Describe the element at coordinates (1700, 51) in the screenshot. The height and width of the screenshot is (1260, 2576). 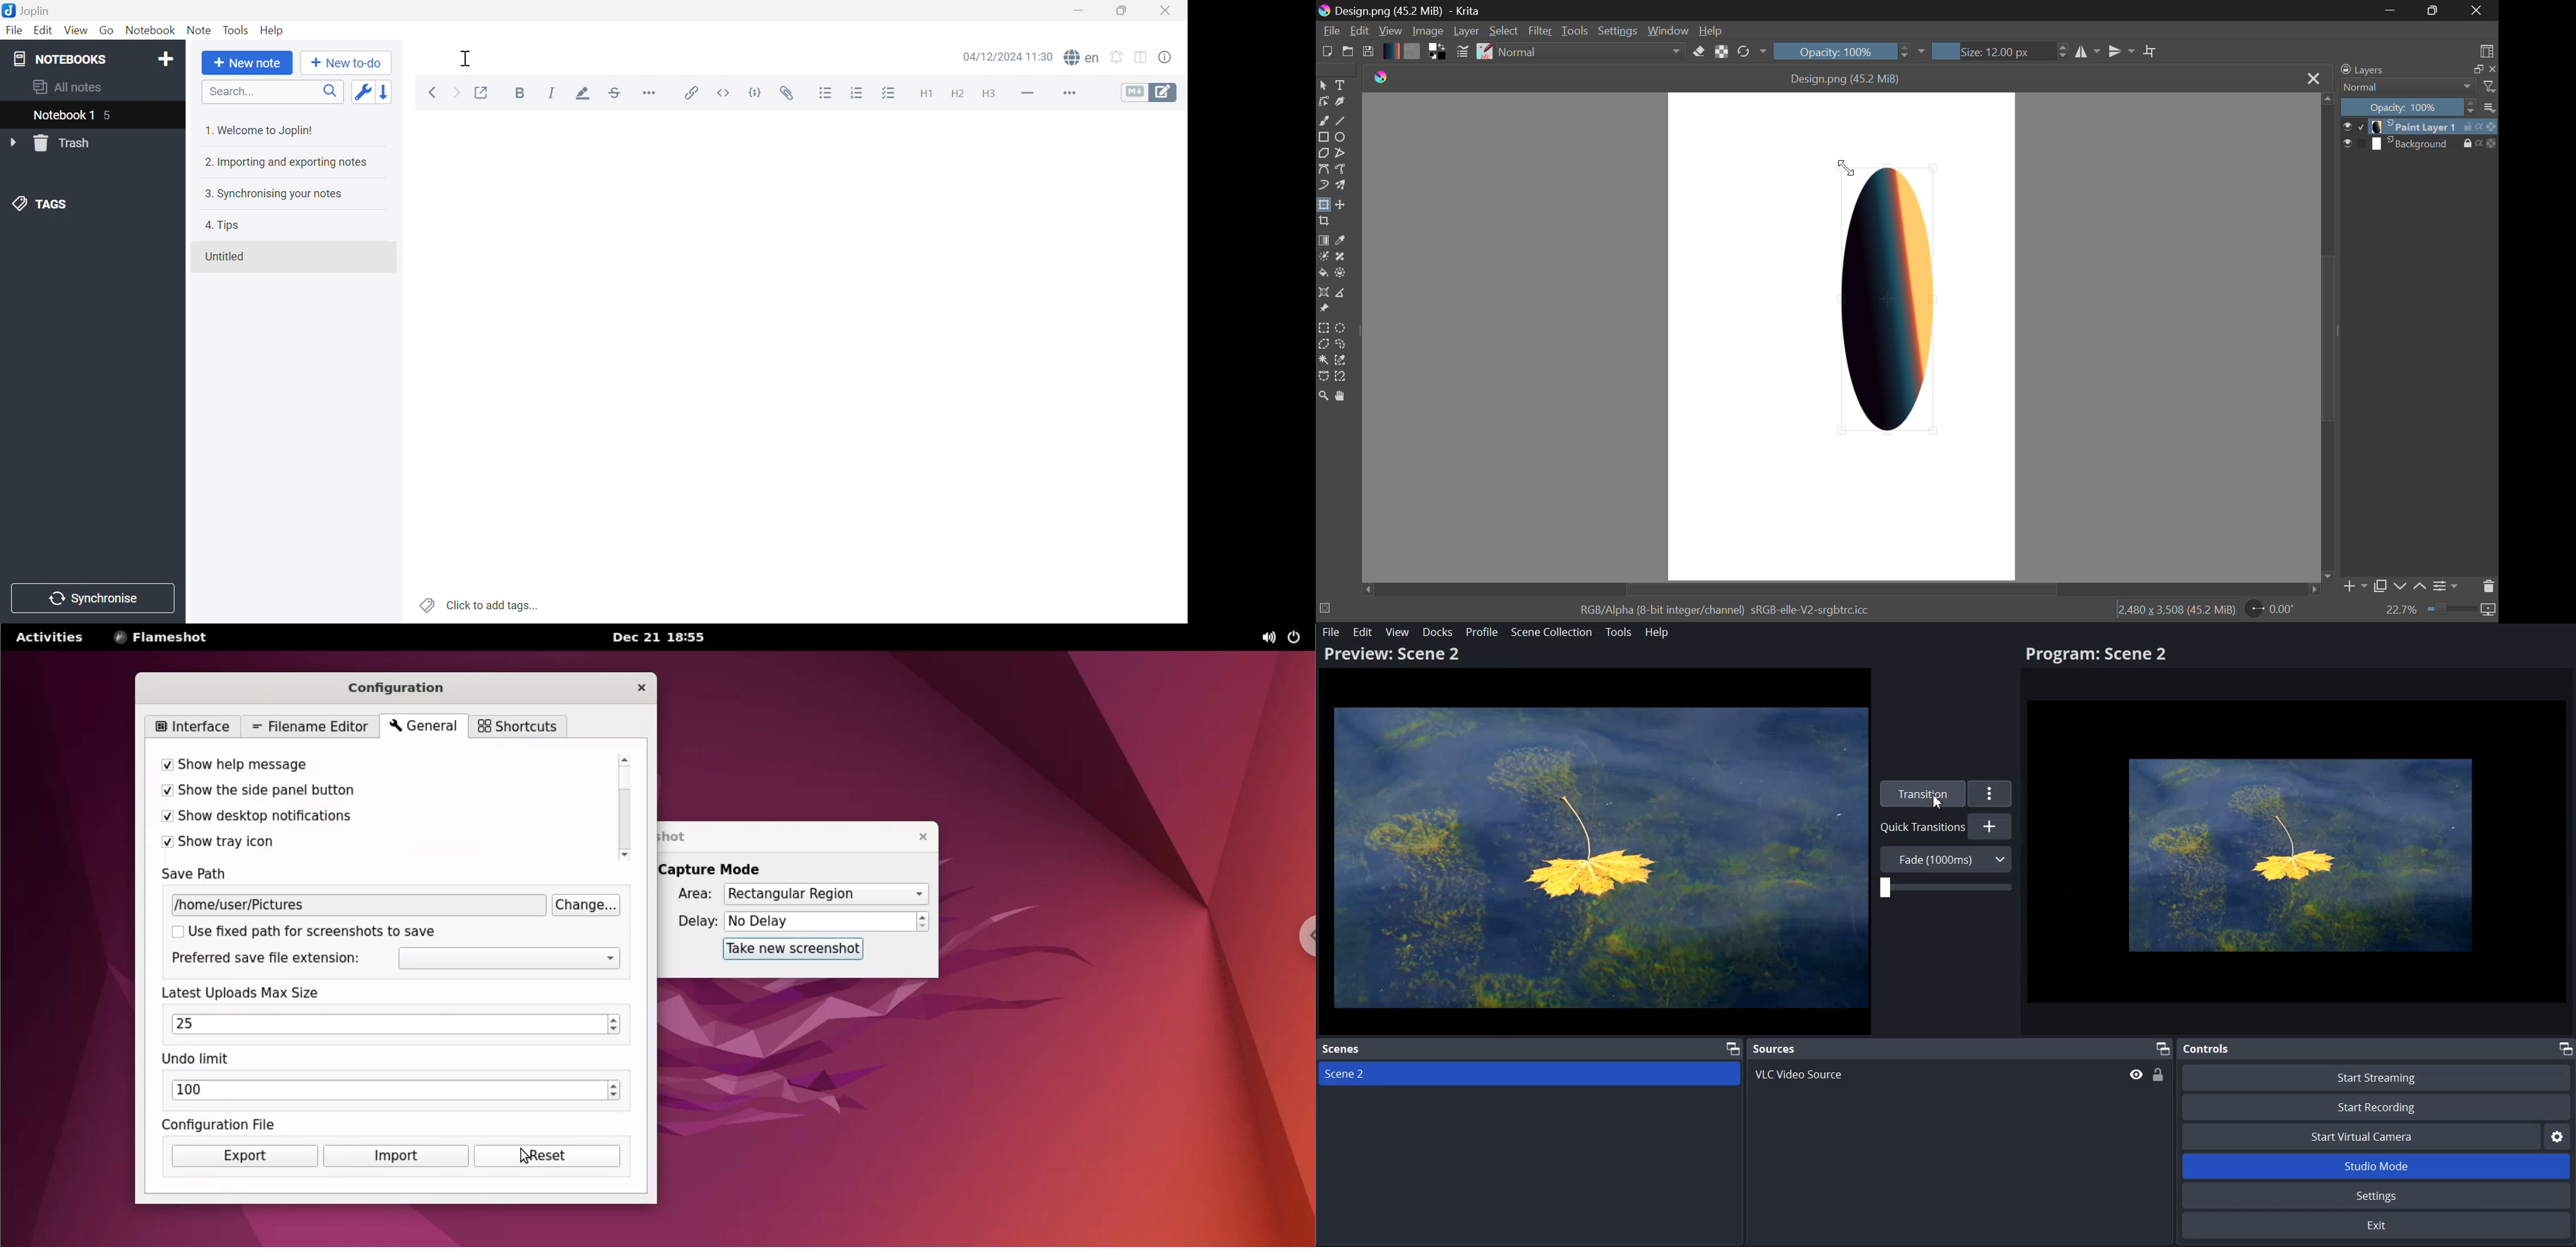
I see `Eraser` at that location.